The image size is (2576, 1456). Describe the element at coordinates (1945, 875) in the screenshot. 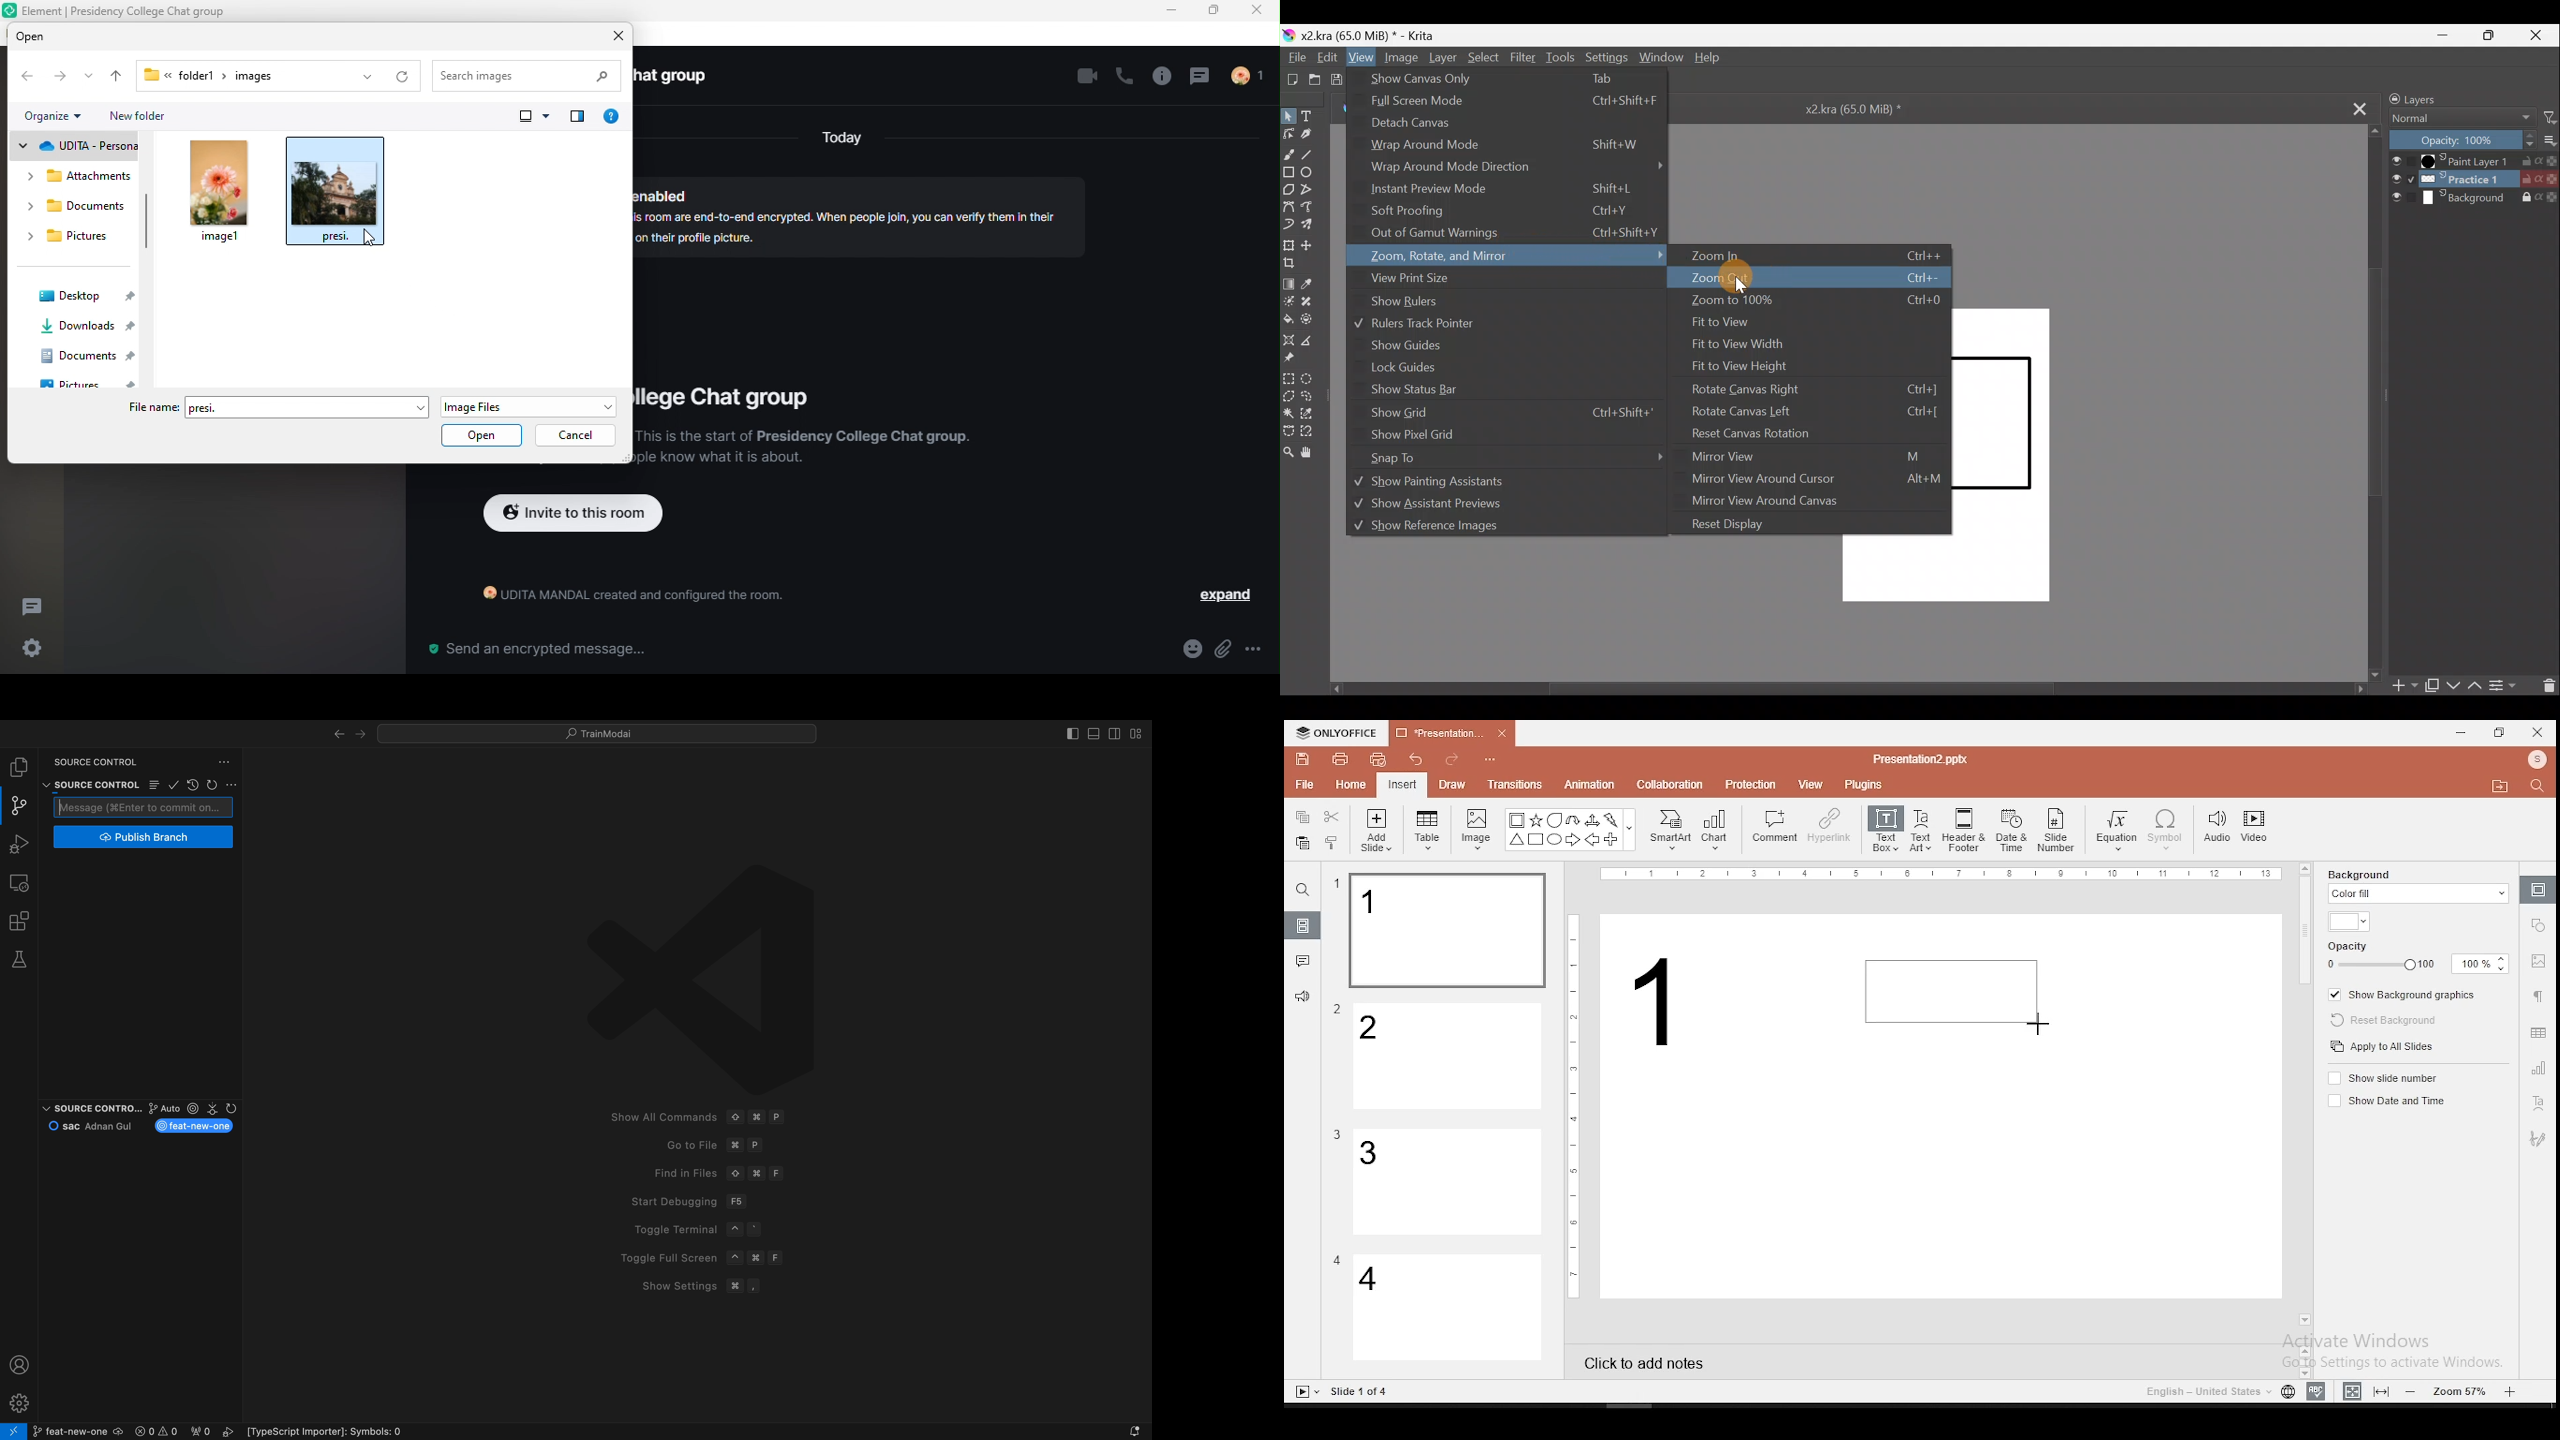

I see `` at that location.